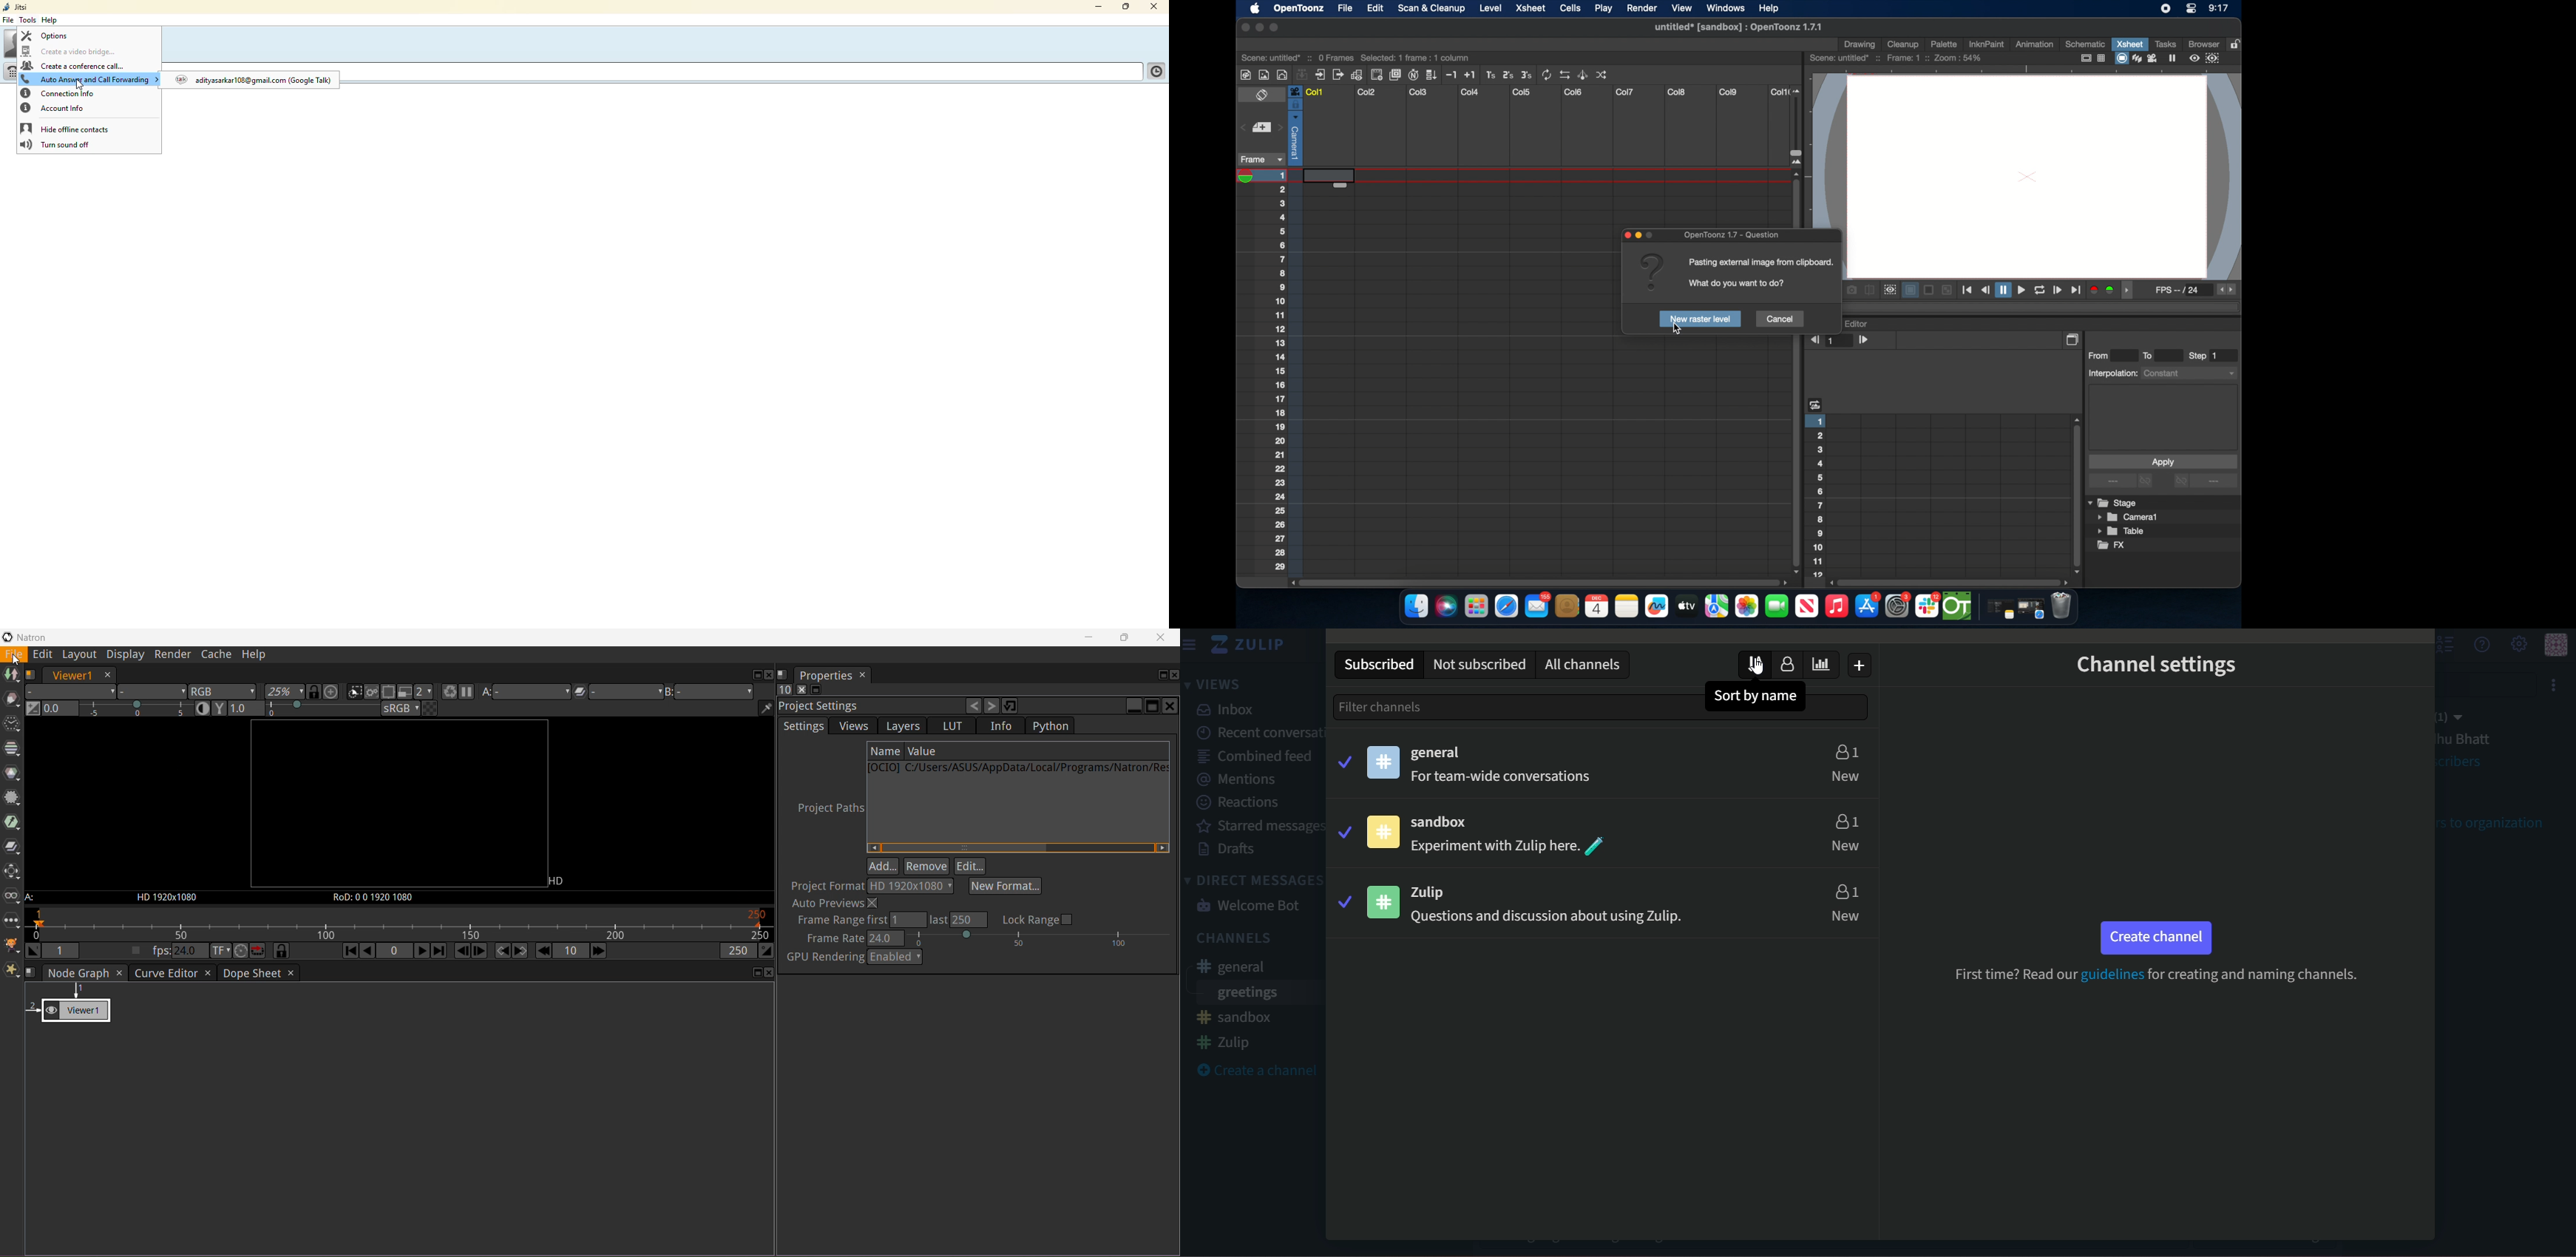 The height and width of the screenshot is (1260, 2576). I want to click on jitsi, so click(17, 7).